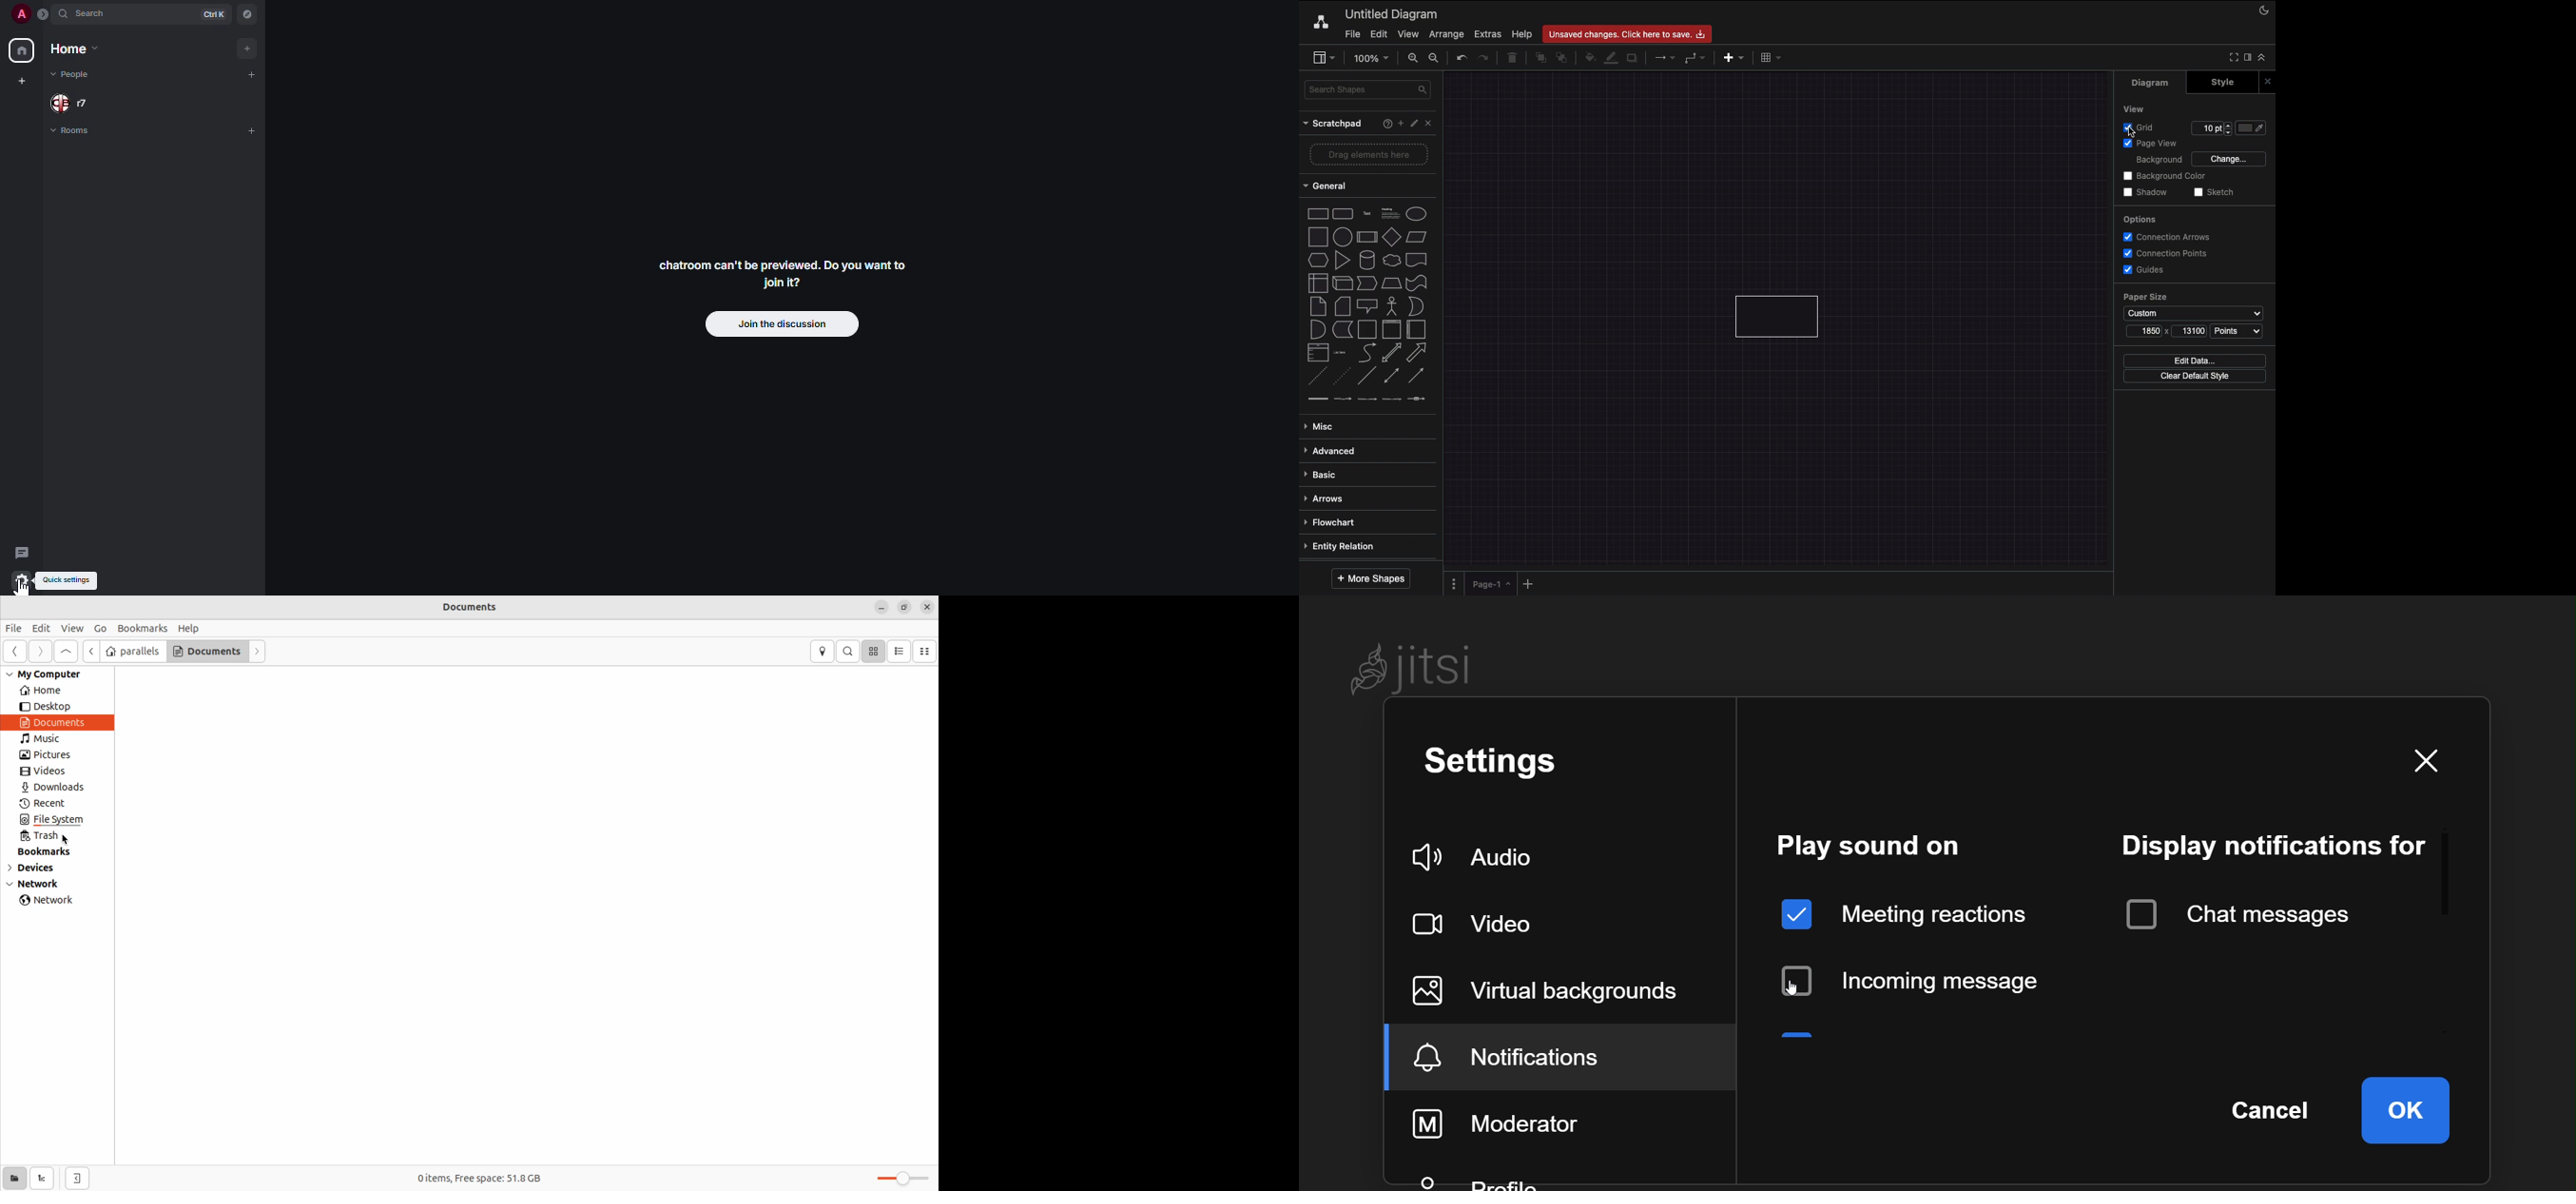 This screenshot has height=1204, width=2576. Describe the element at coordinates (2150, 272) in the screenshot. I see `Guides` at that location.